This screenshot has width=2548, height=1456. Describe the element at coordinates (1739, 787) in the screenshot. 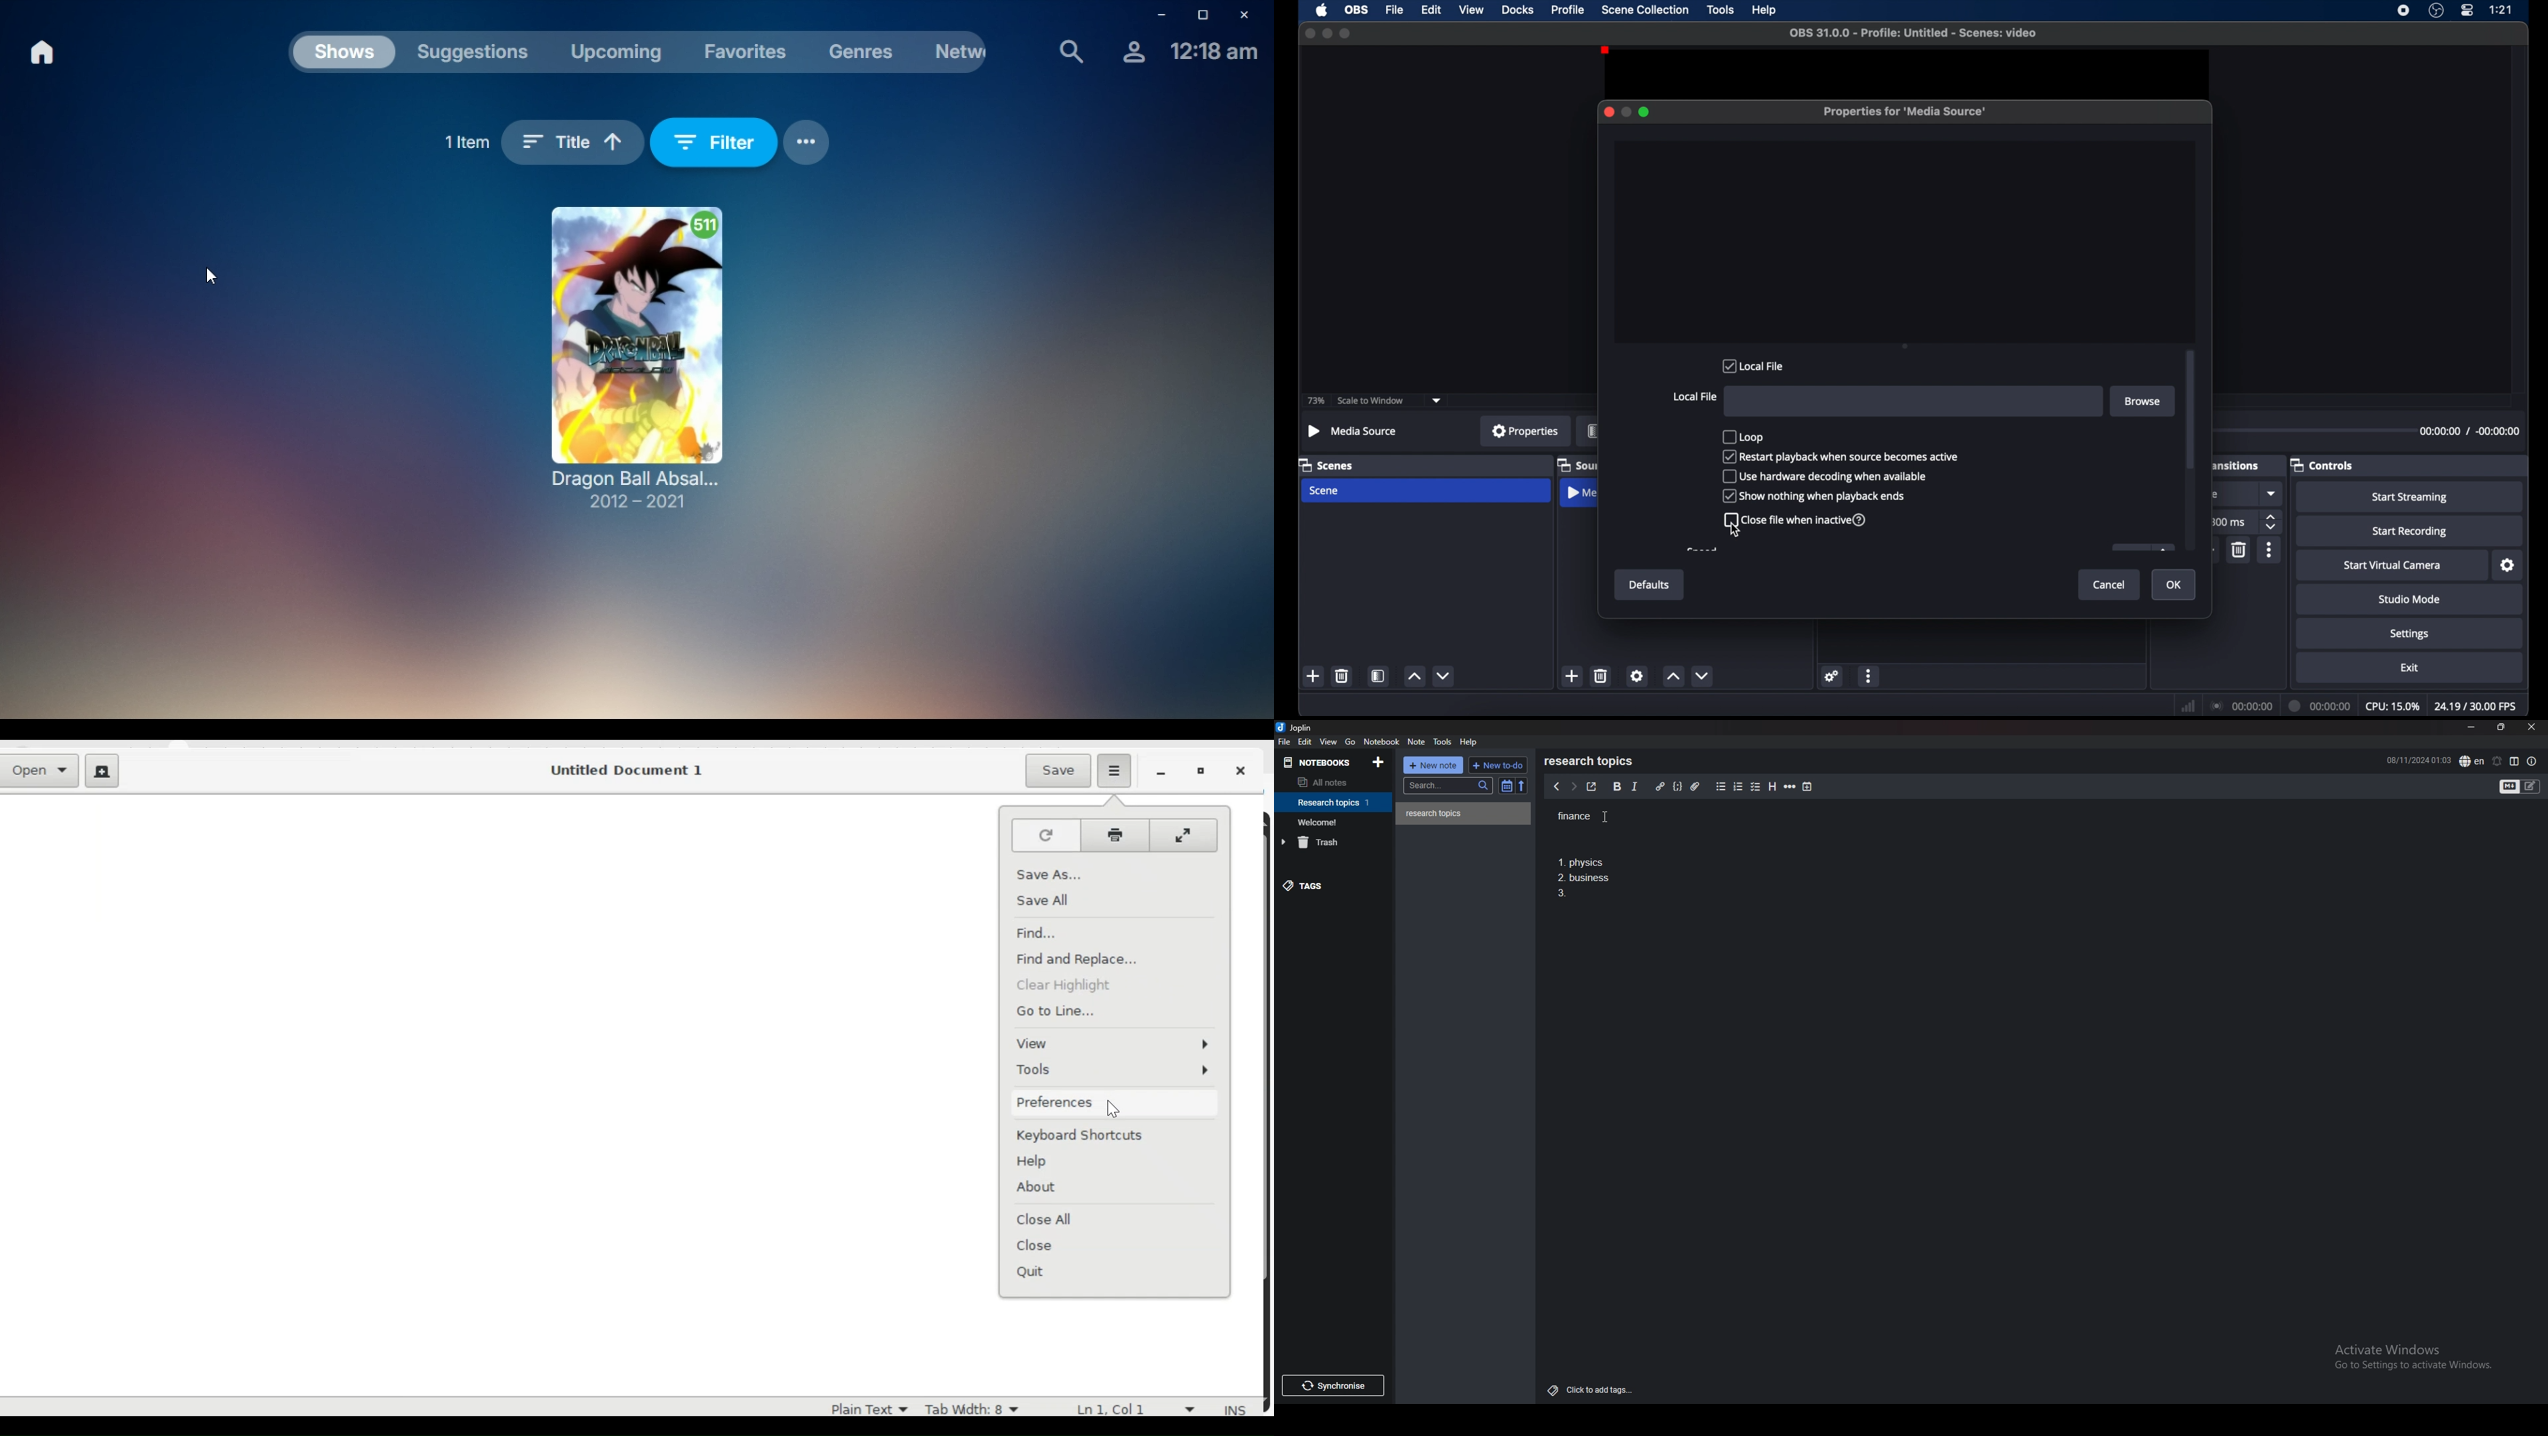

I see `numbered list` at that location.